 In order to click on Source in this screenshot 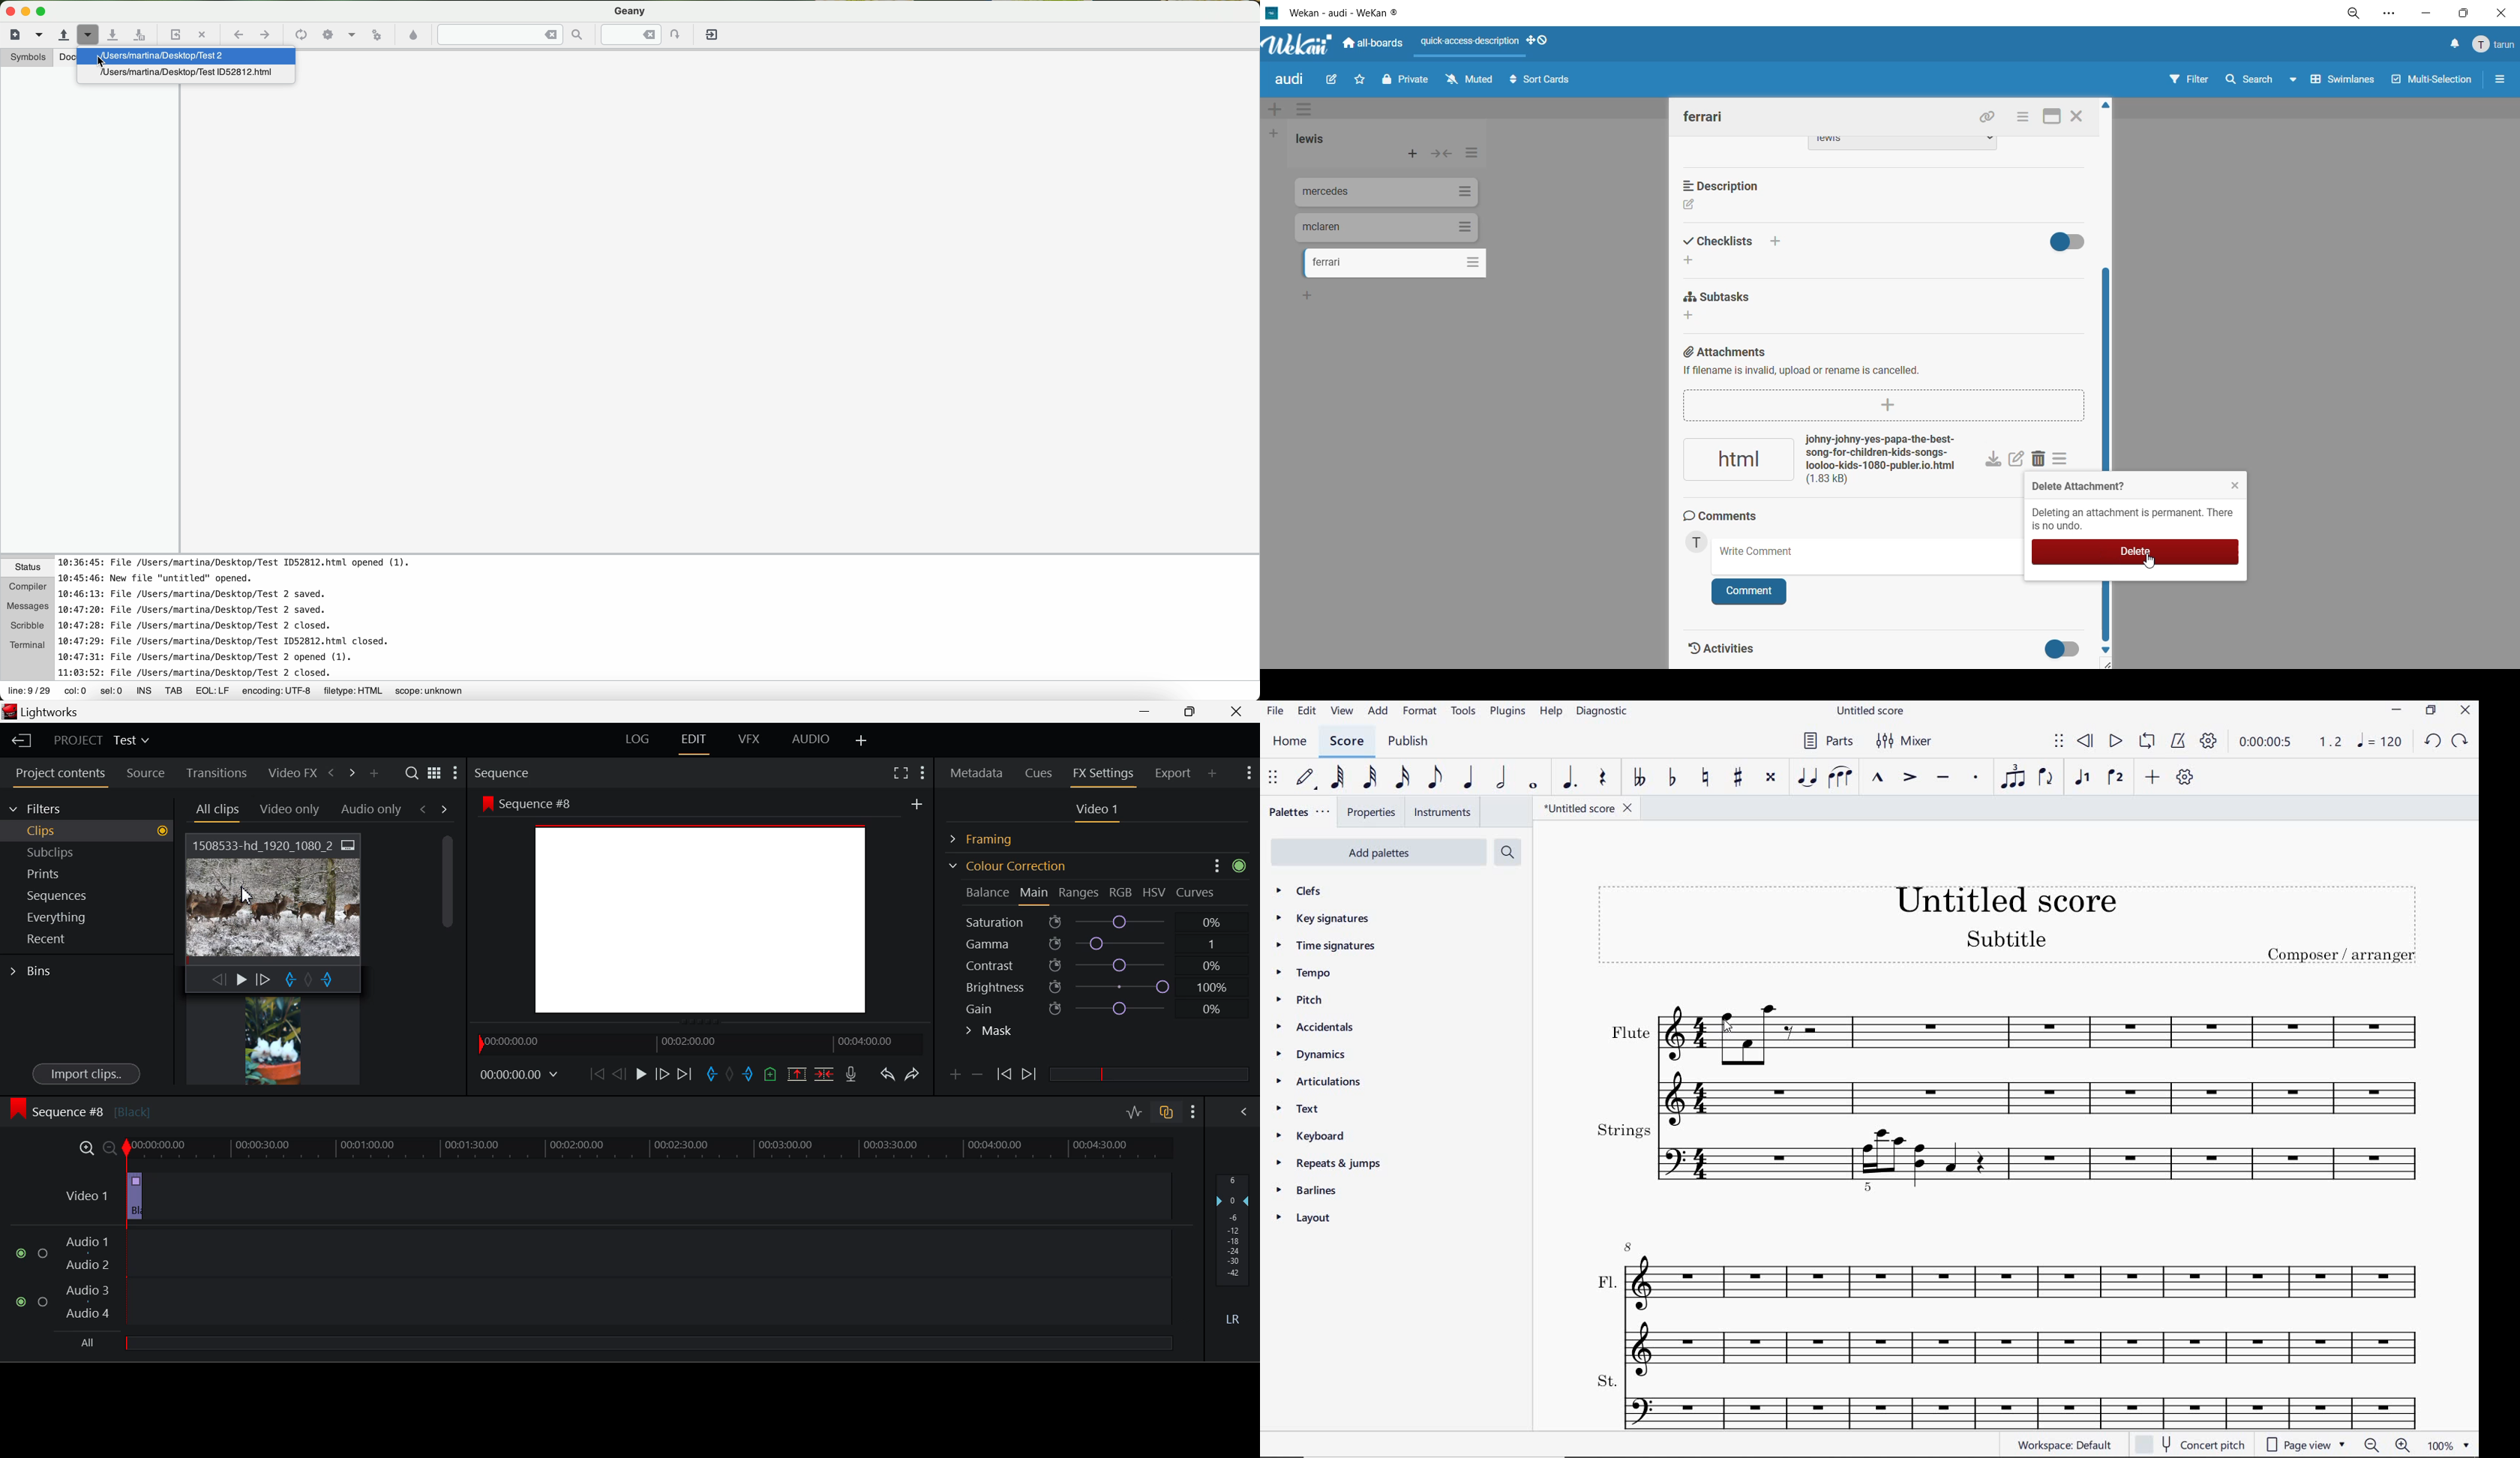, I will do `click(146, 773)`.